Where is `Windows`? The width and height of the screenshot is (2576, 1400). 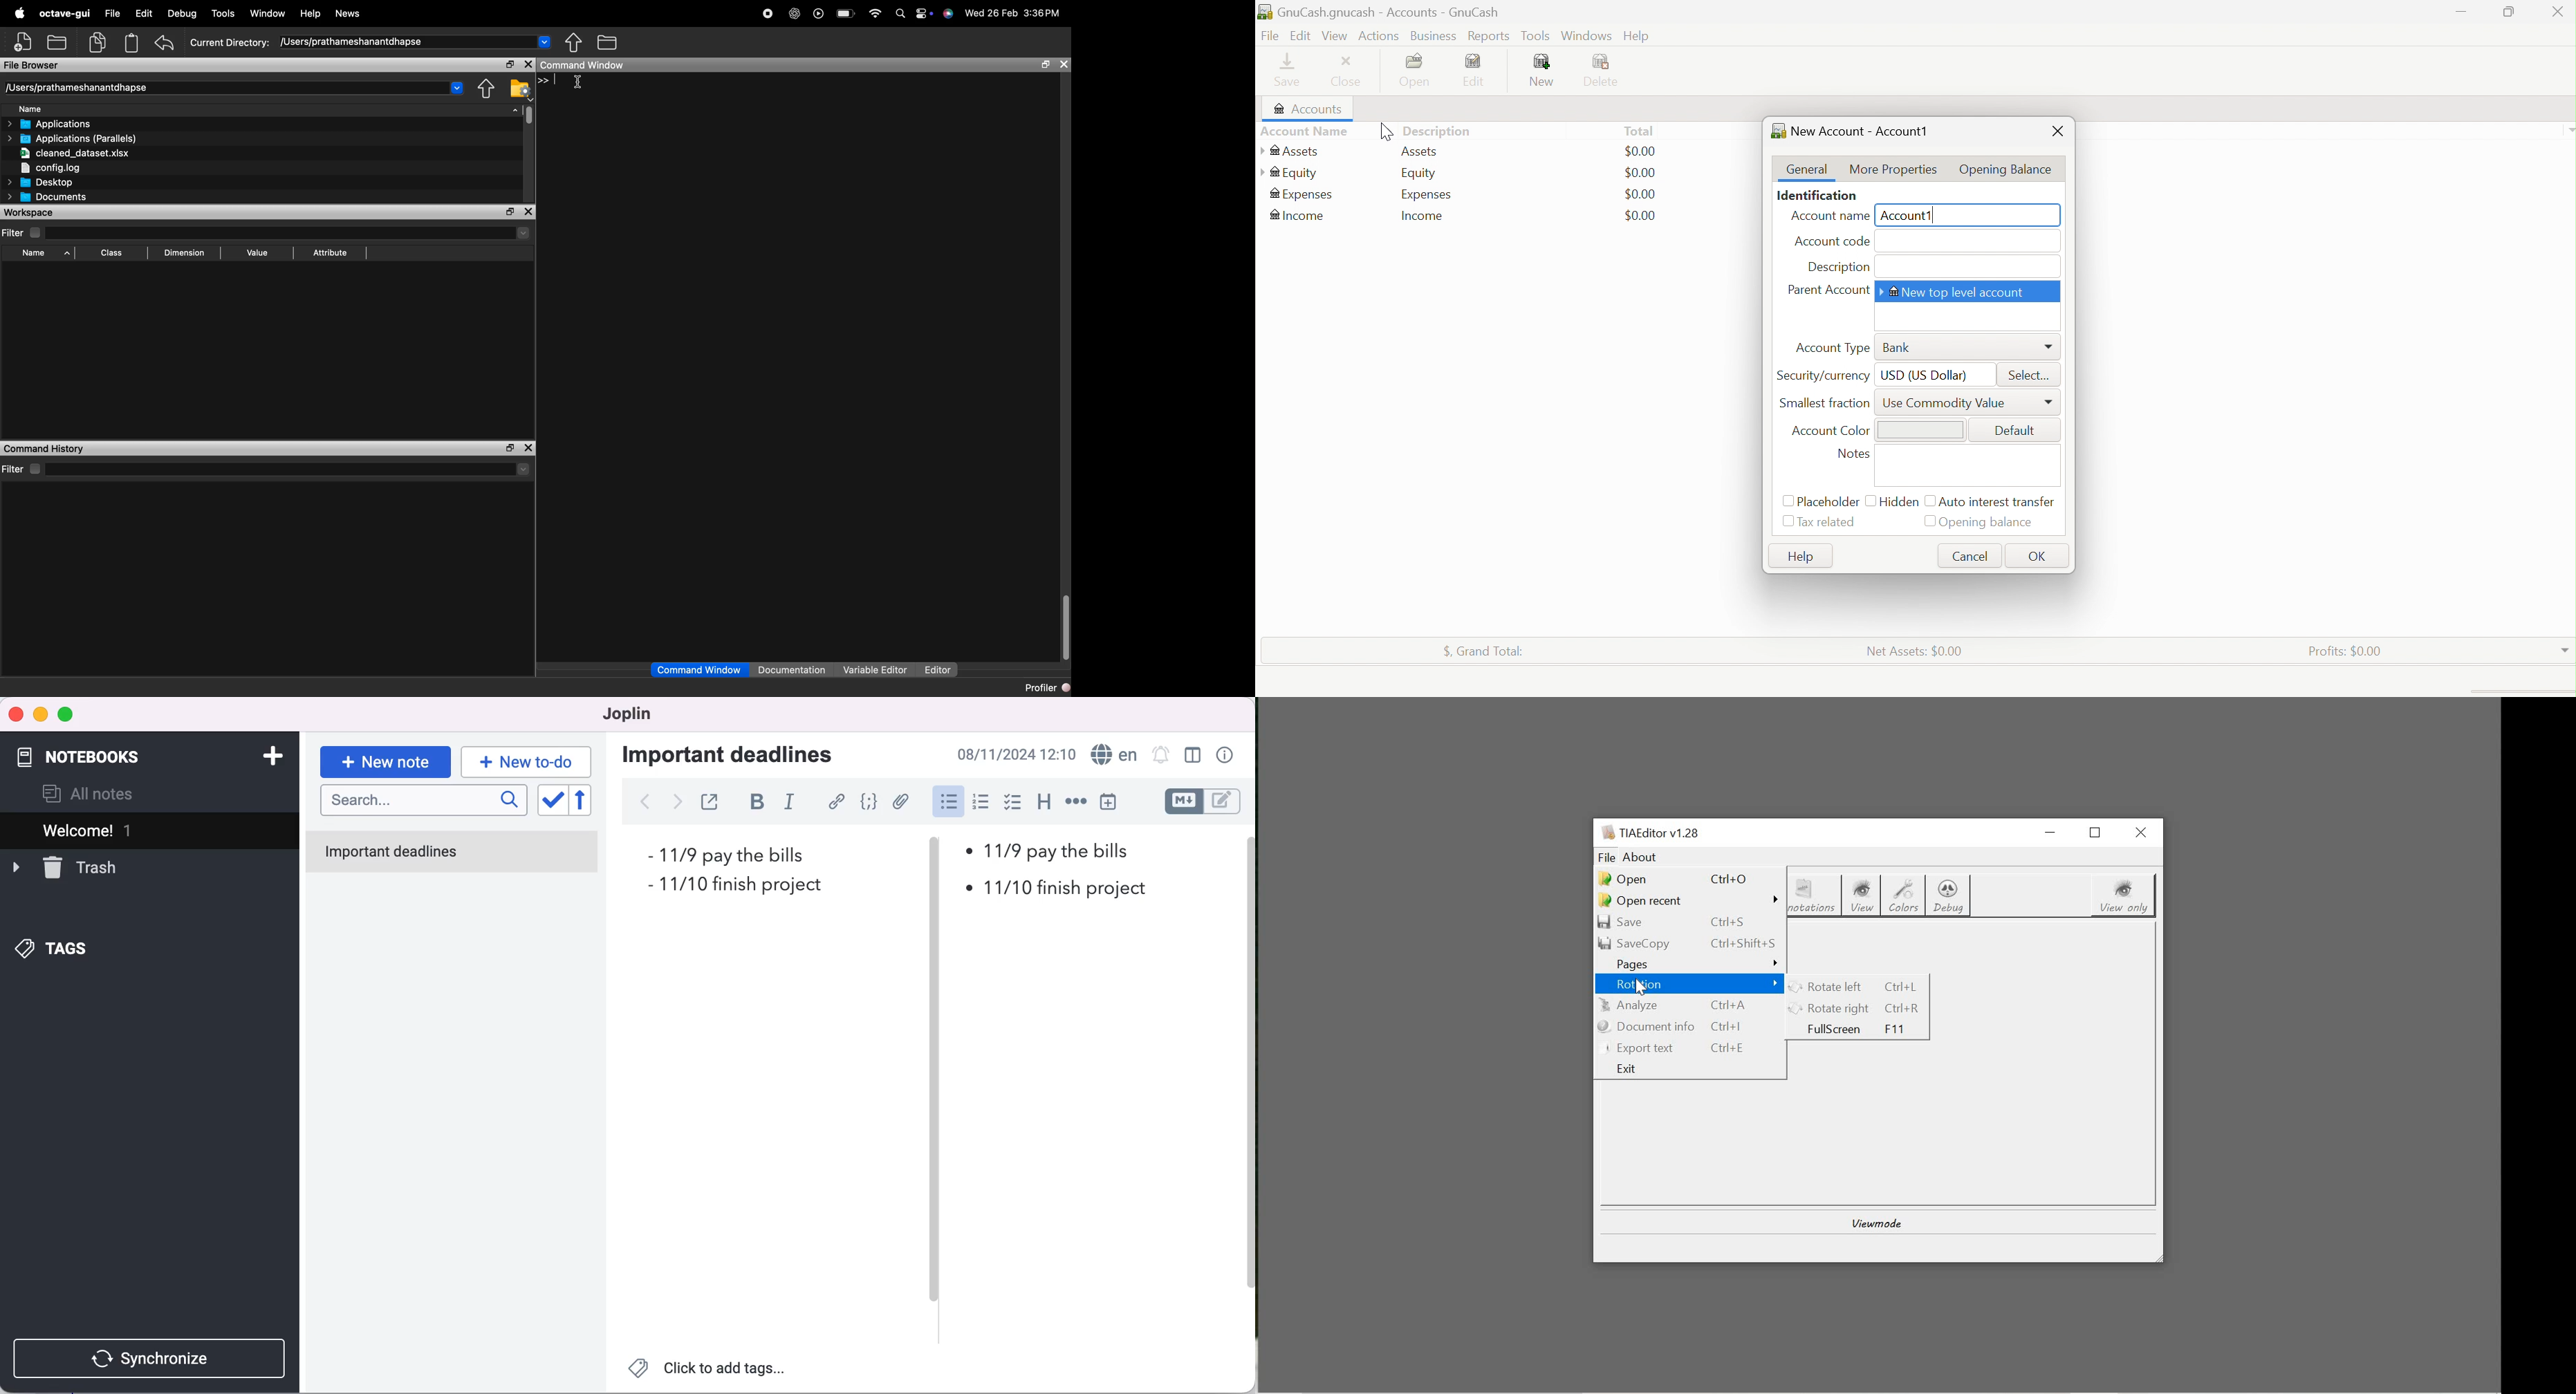 Windows is located at coordinates (1585, 35).